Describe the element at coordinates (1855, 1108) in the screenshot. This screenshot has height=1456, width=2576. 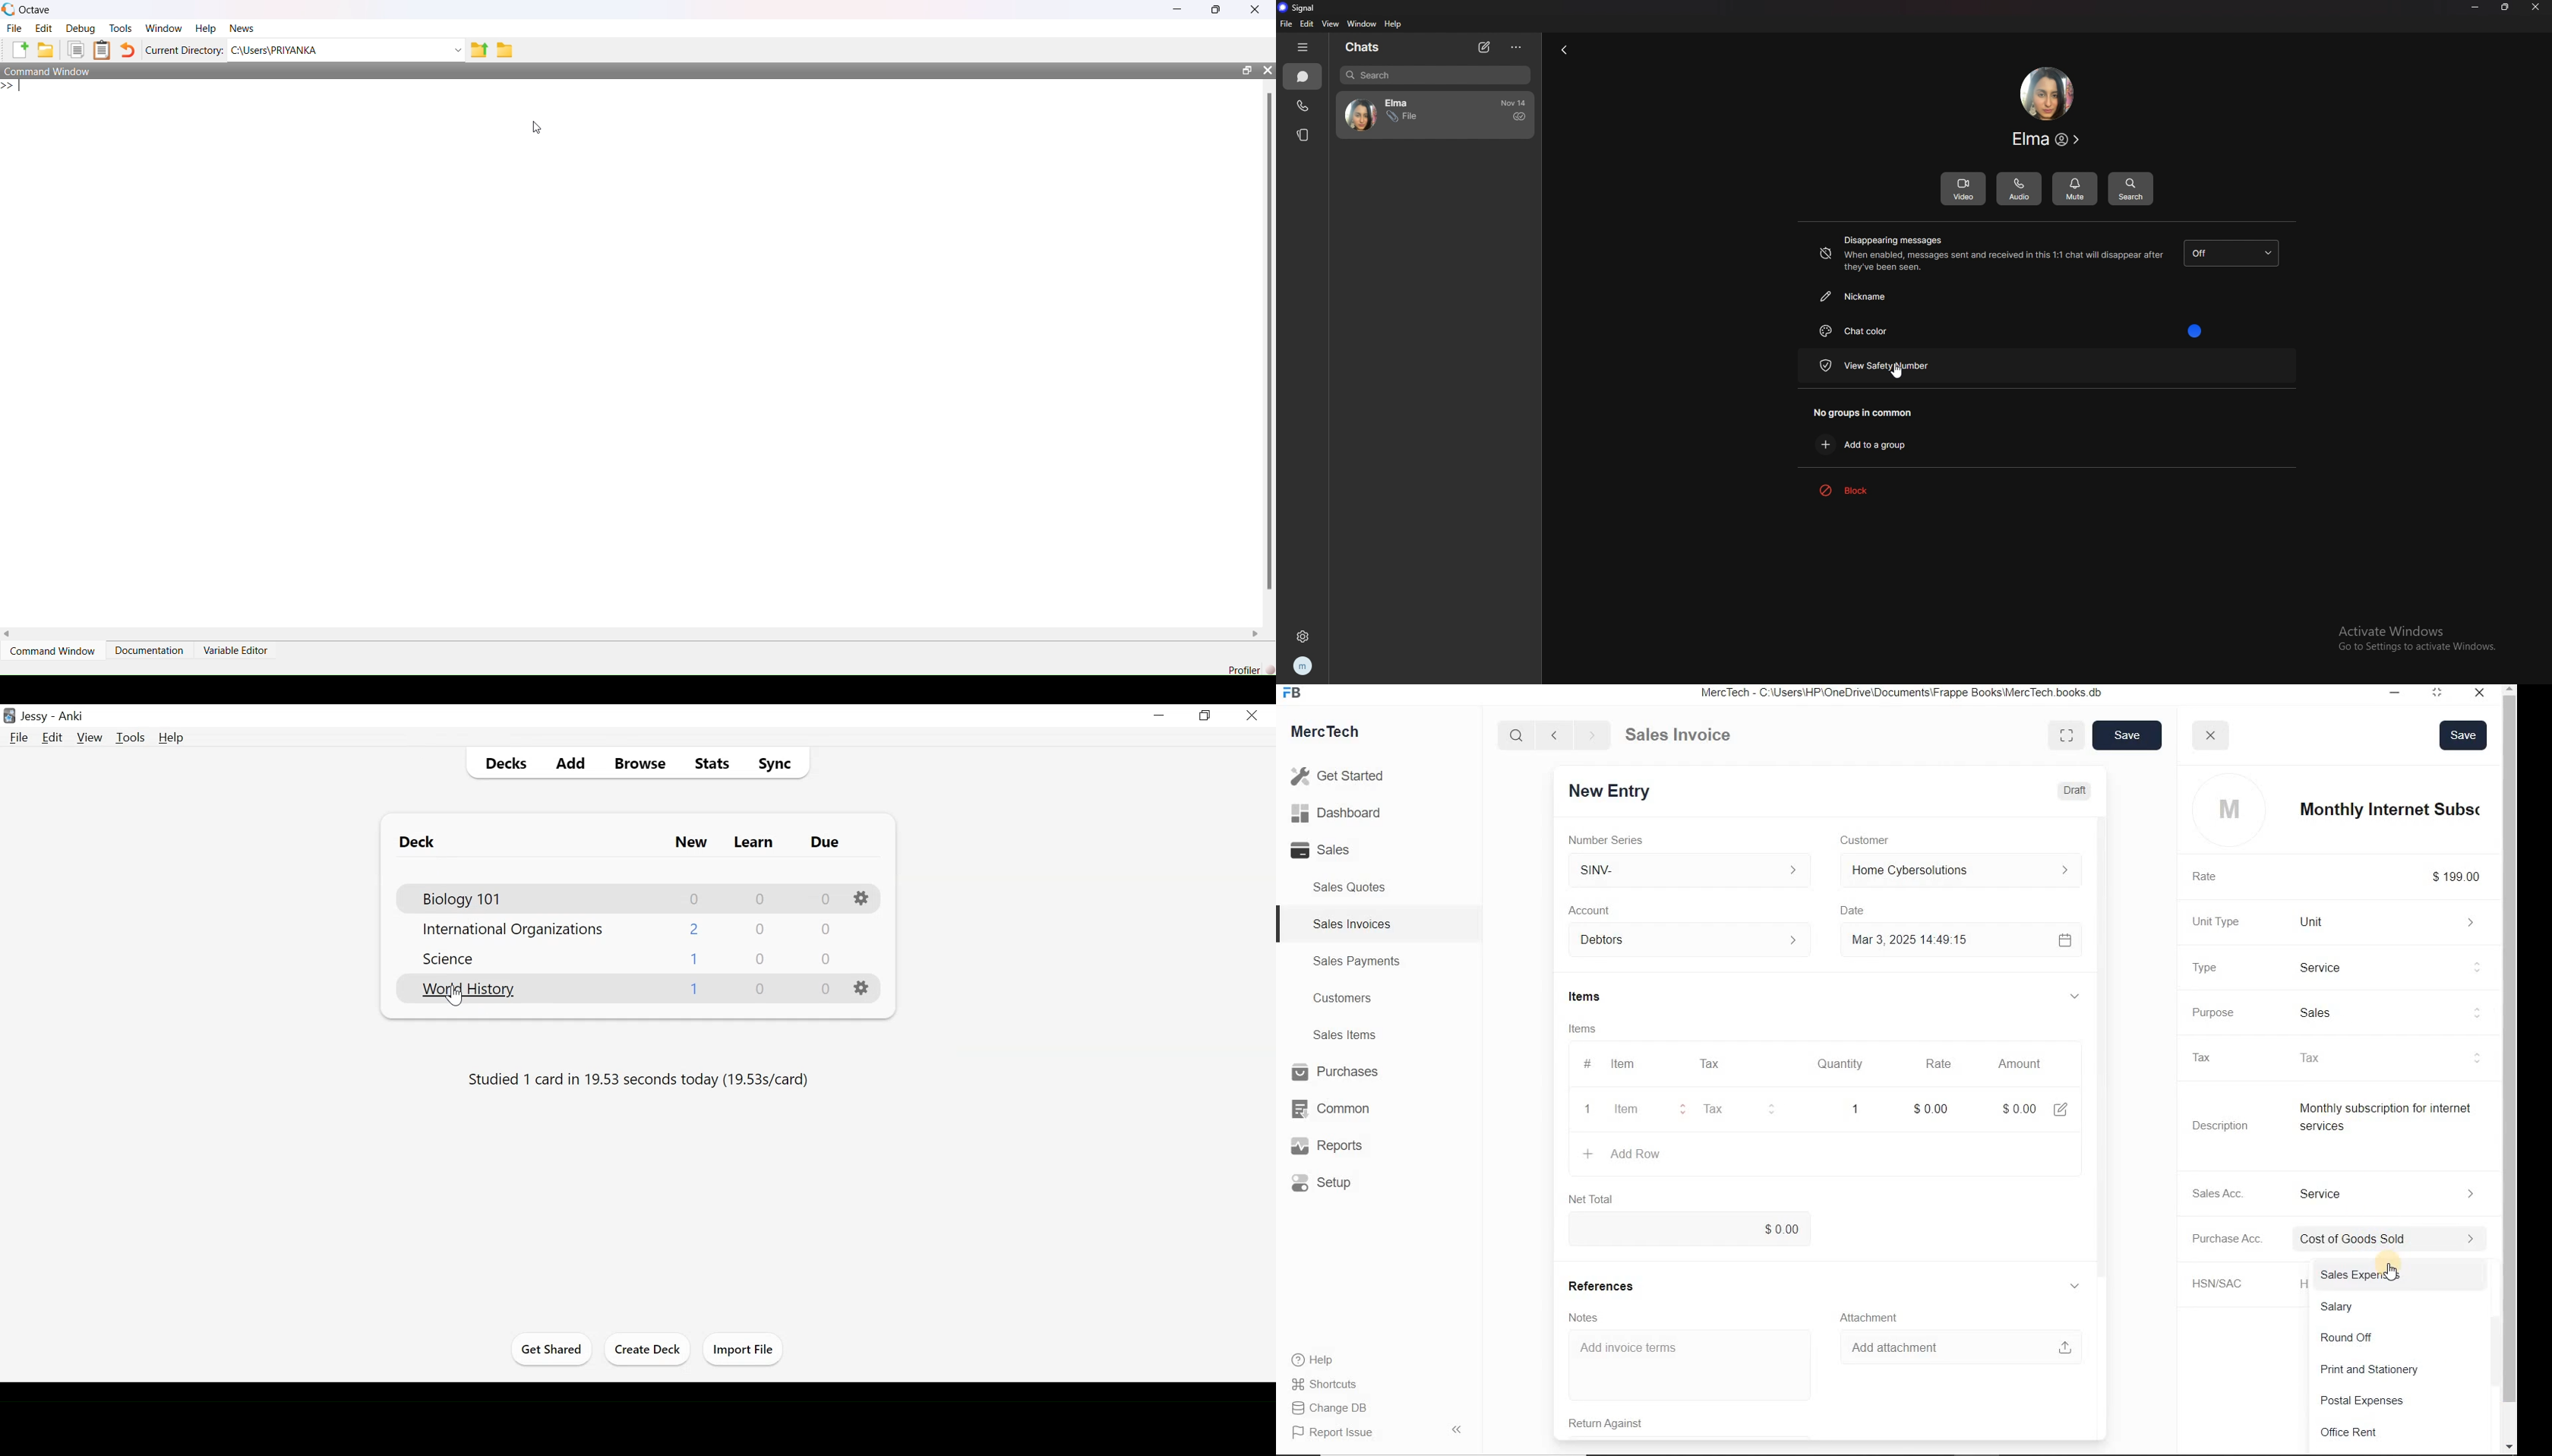
I see `quatity: 1` at that location.